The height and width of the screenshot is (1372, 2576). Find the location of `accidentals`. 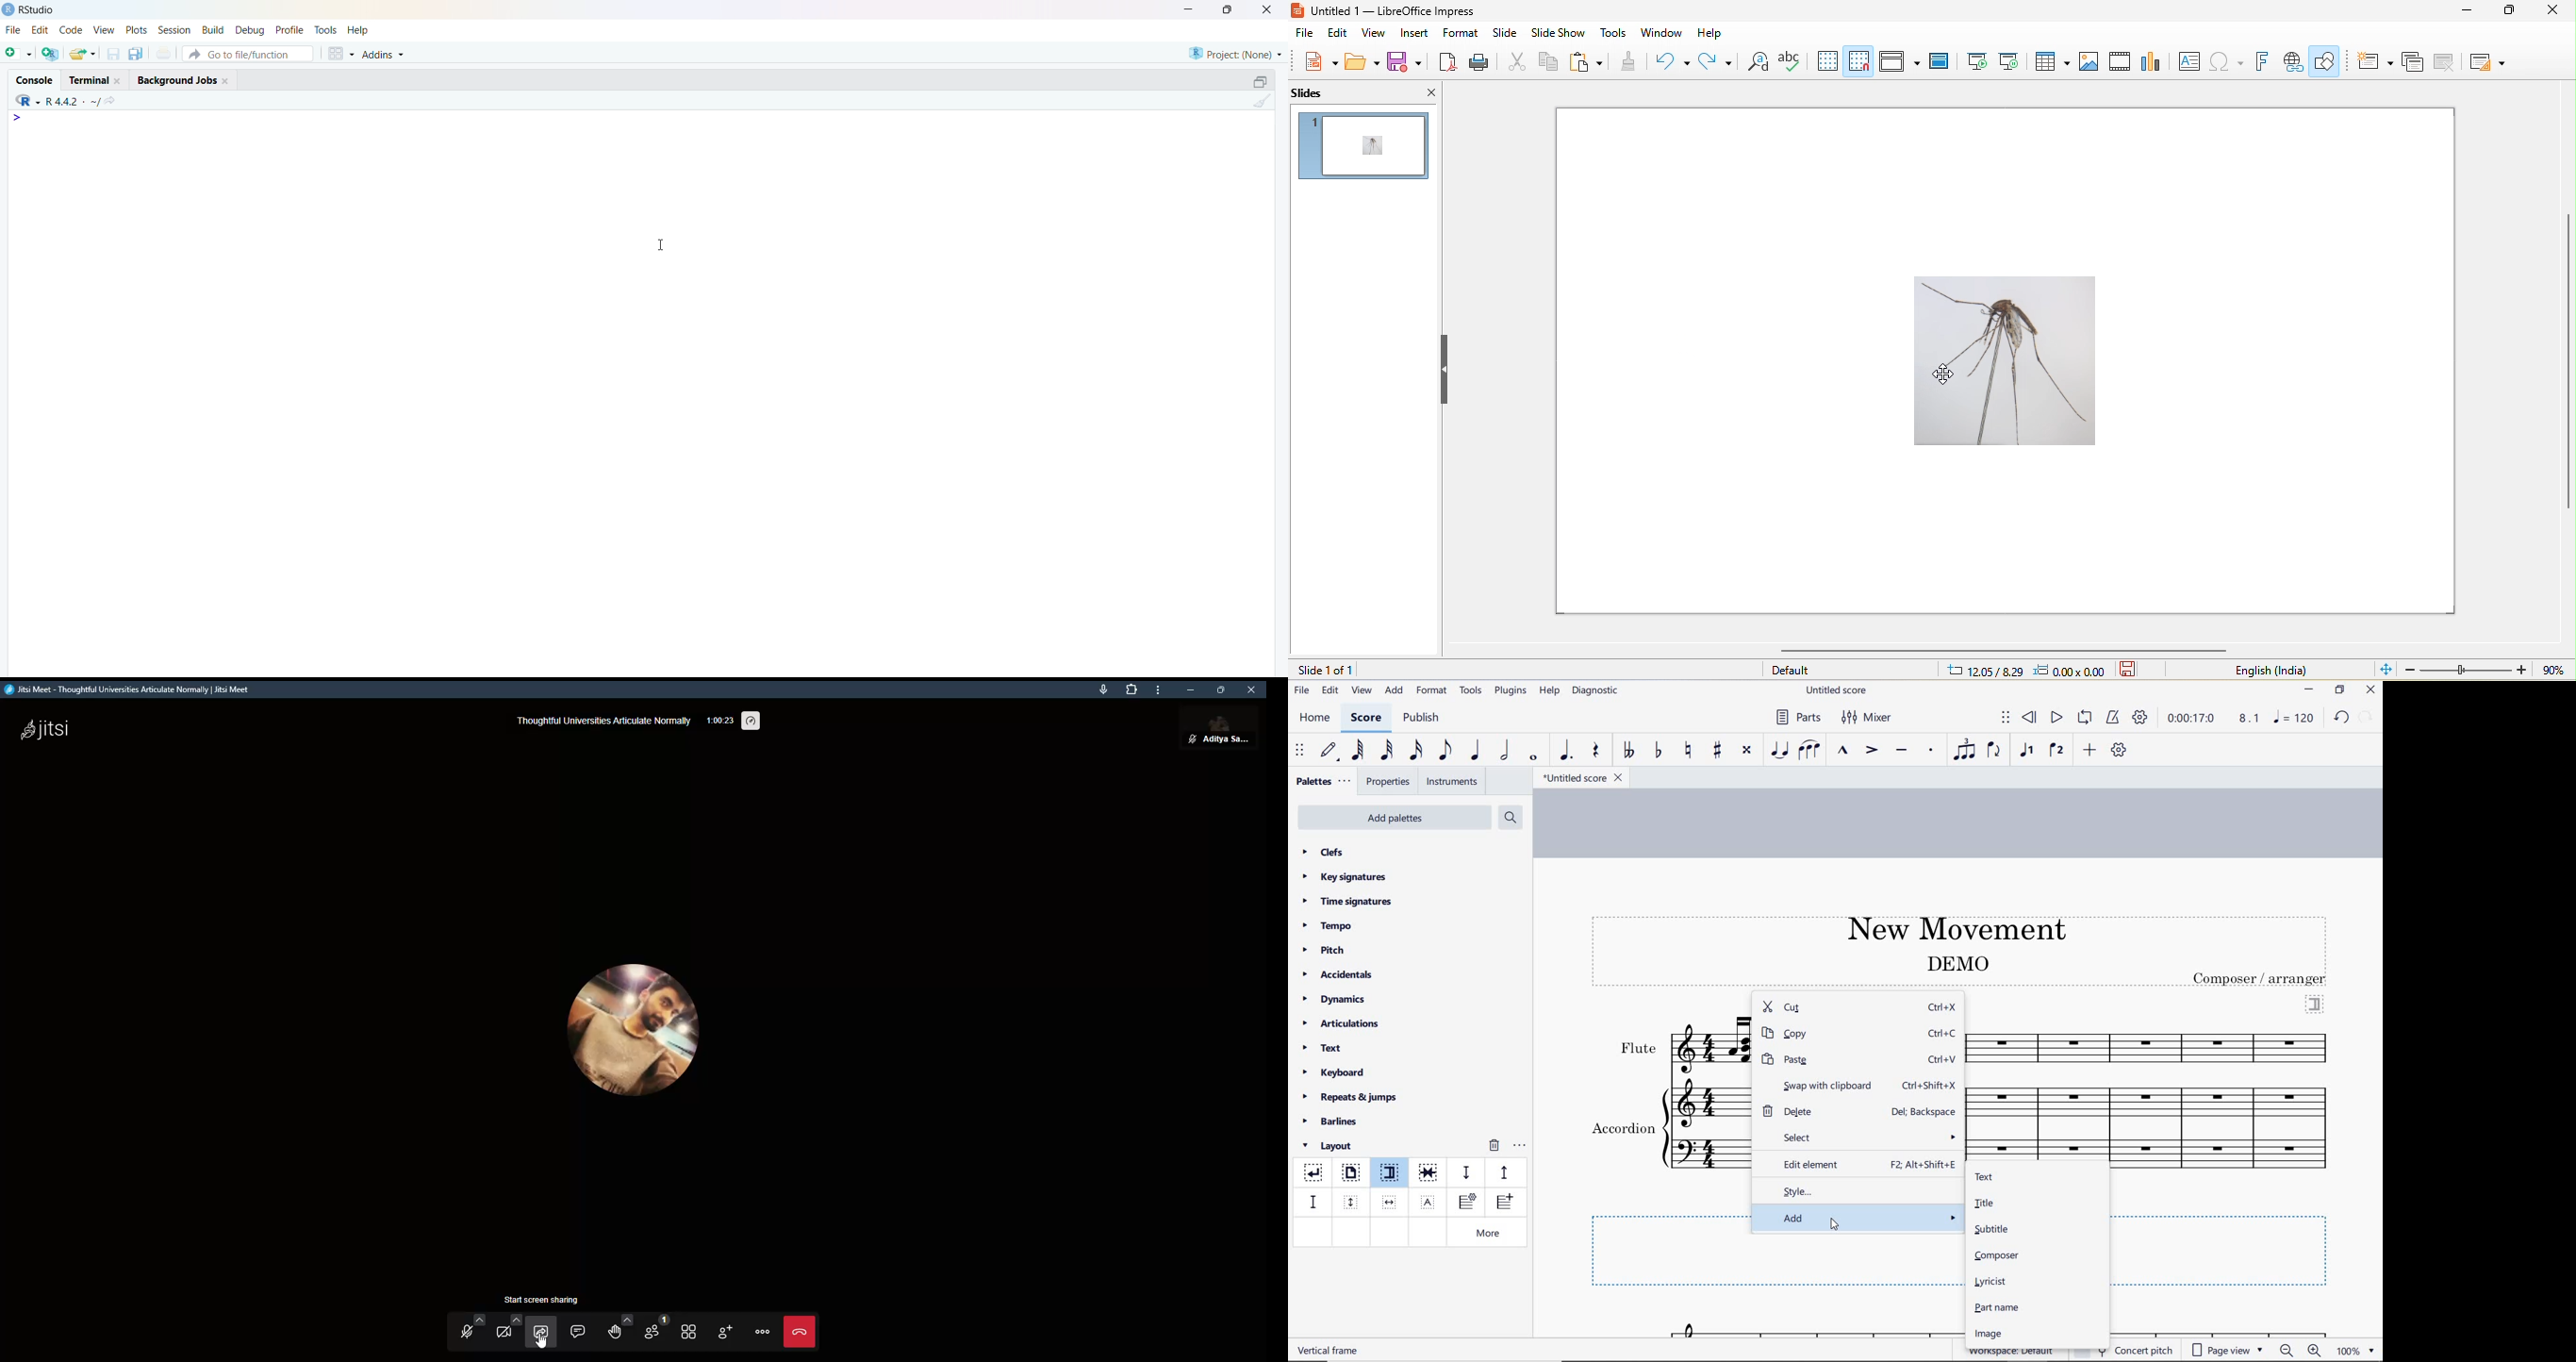

accidentals is located at coordinates (1340, 974).